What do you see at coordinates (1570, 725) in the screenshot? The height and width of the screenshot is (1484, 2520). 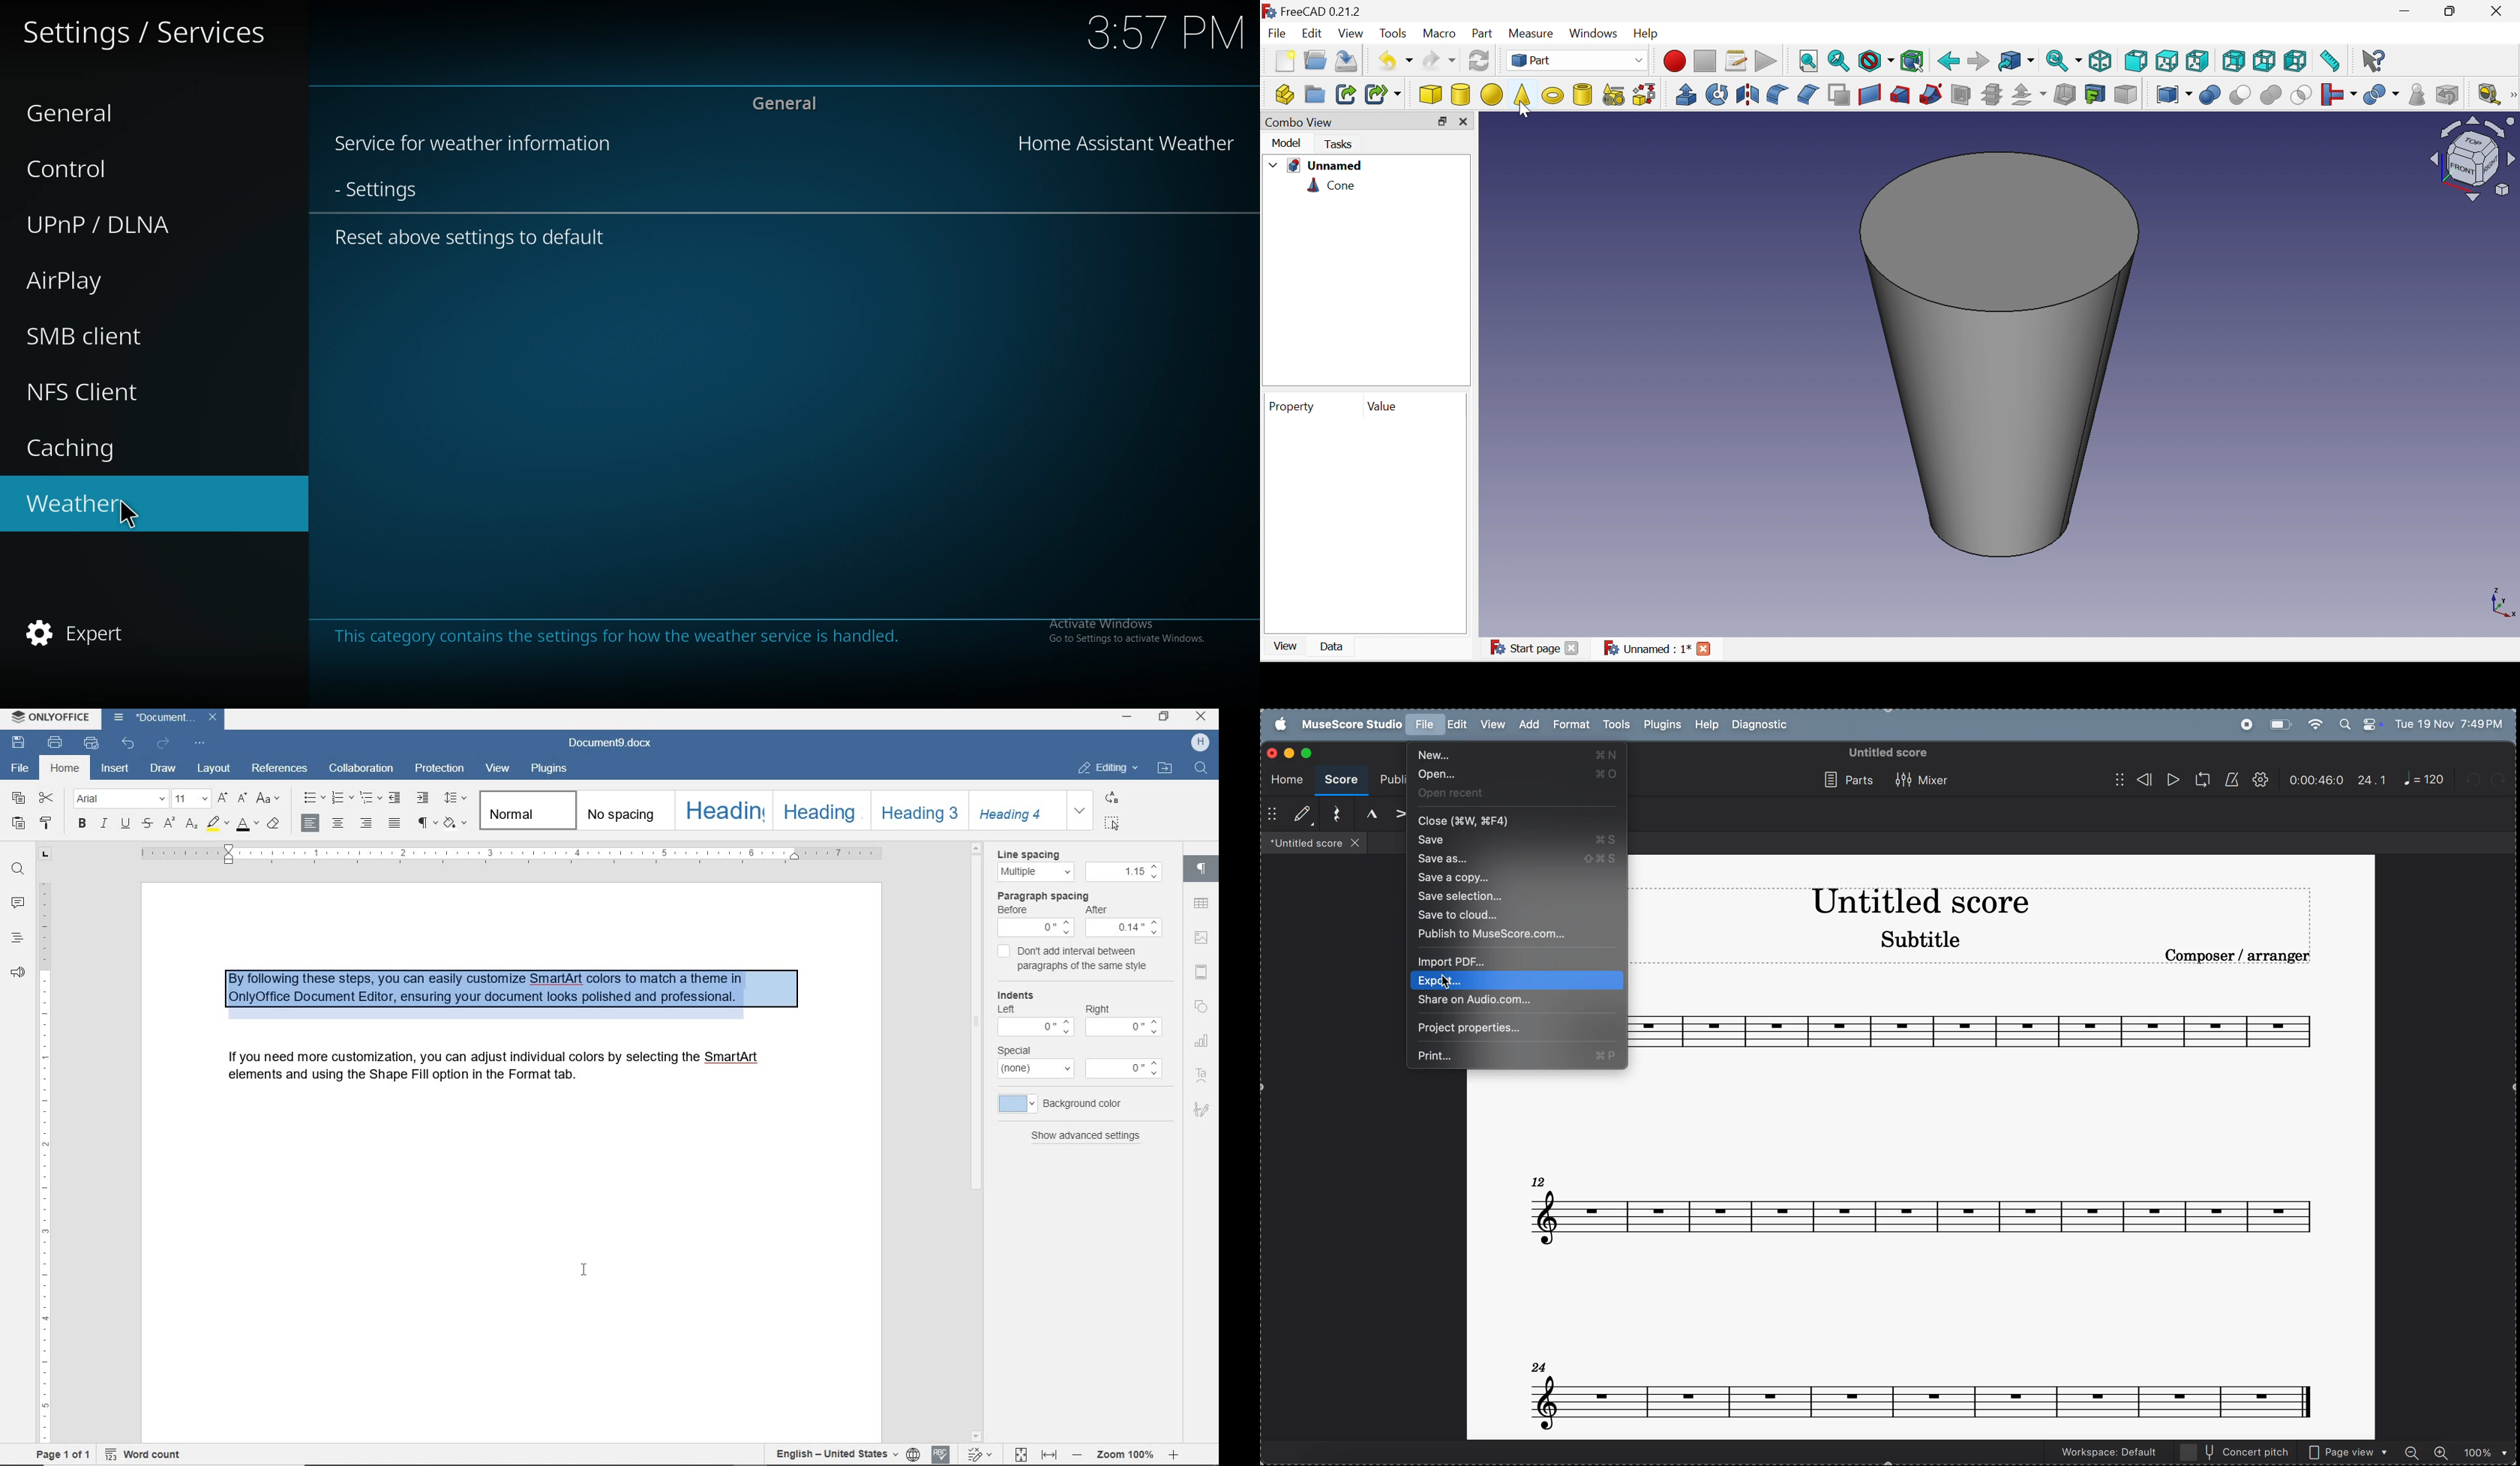 I see `format` at bounding box center [1570, 725].